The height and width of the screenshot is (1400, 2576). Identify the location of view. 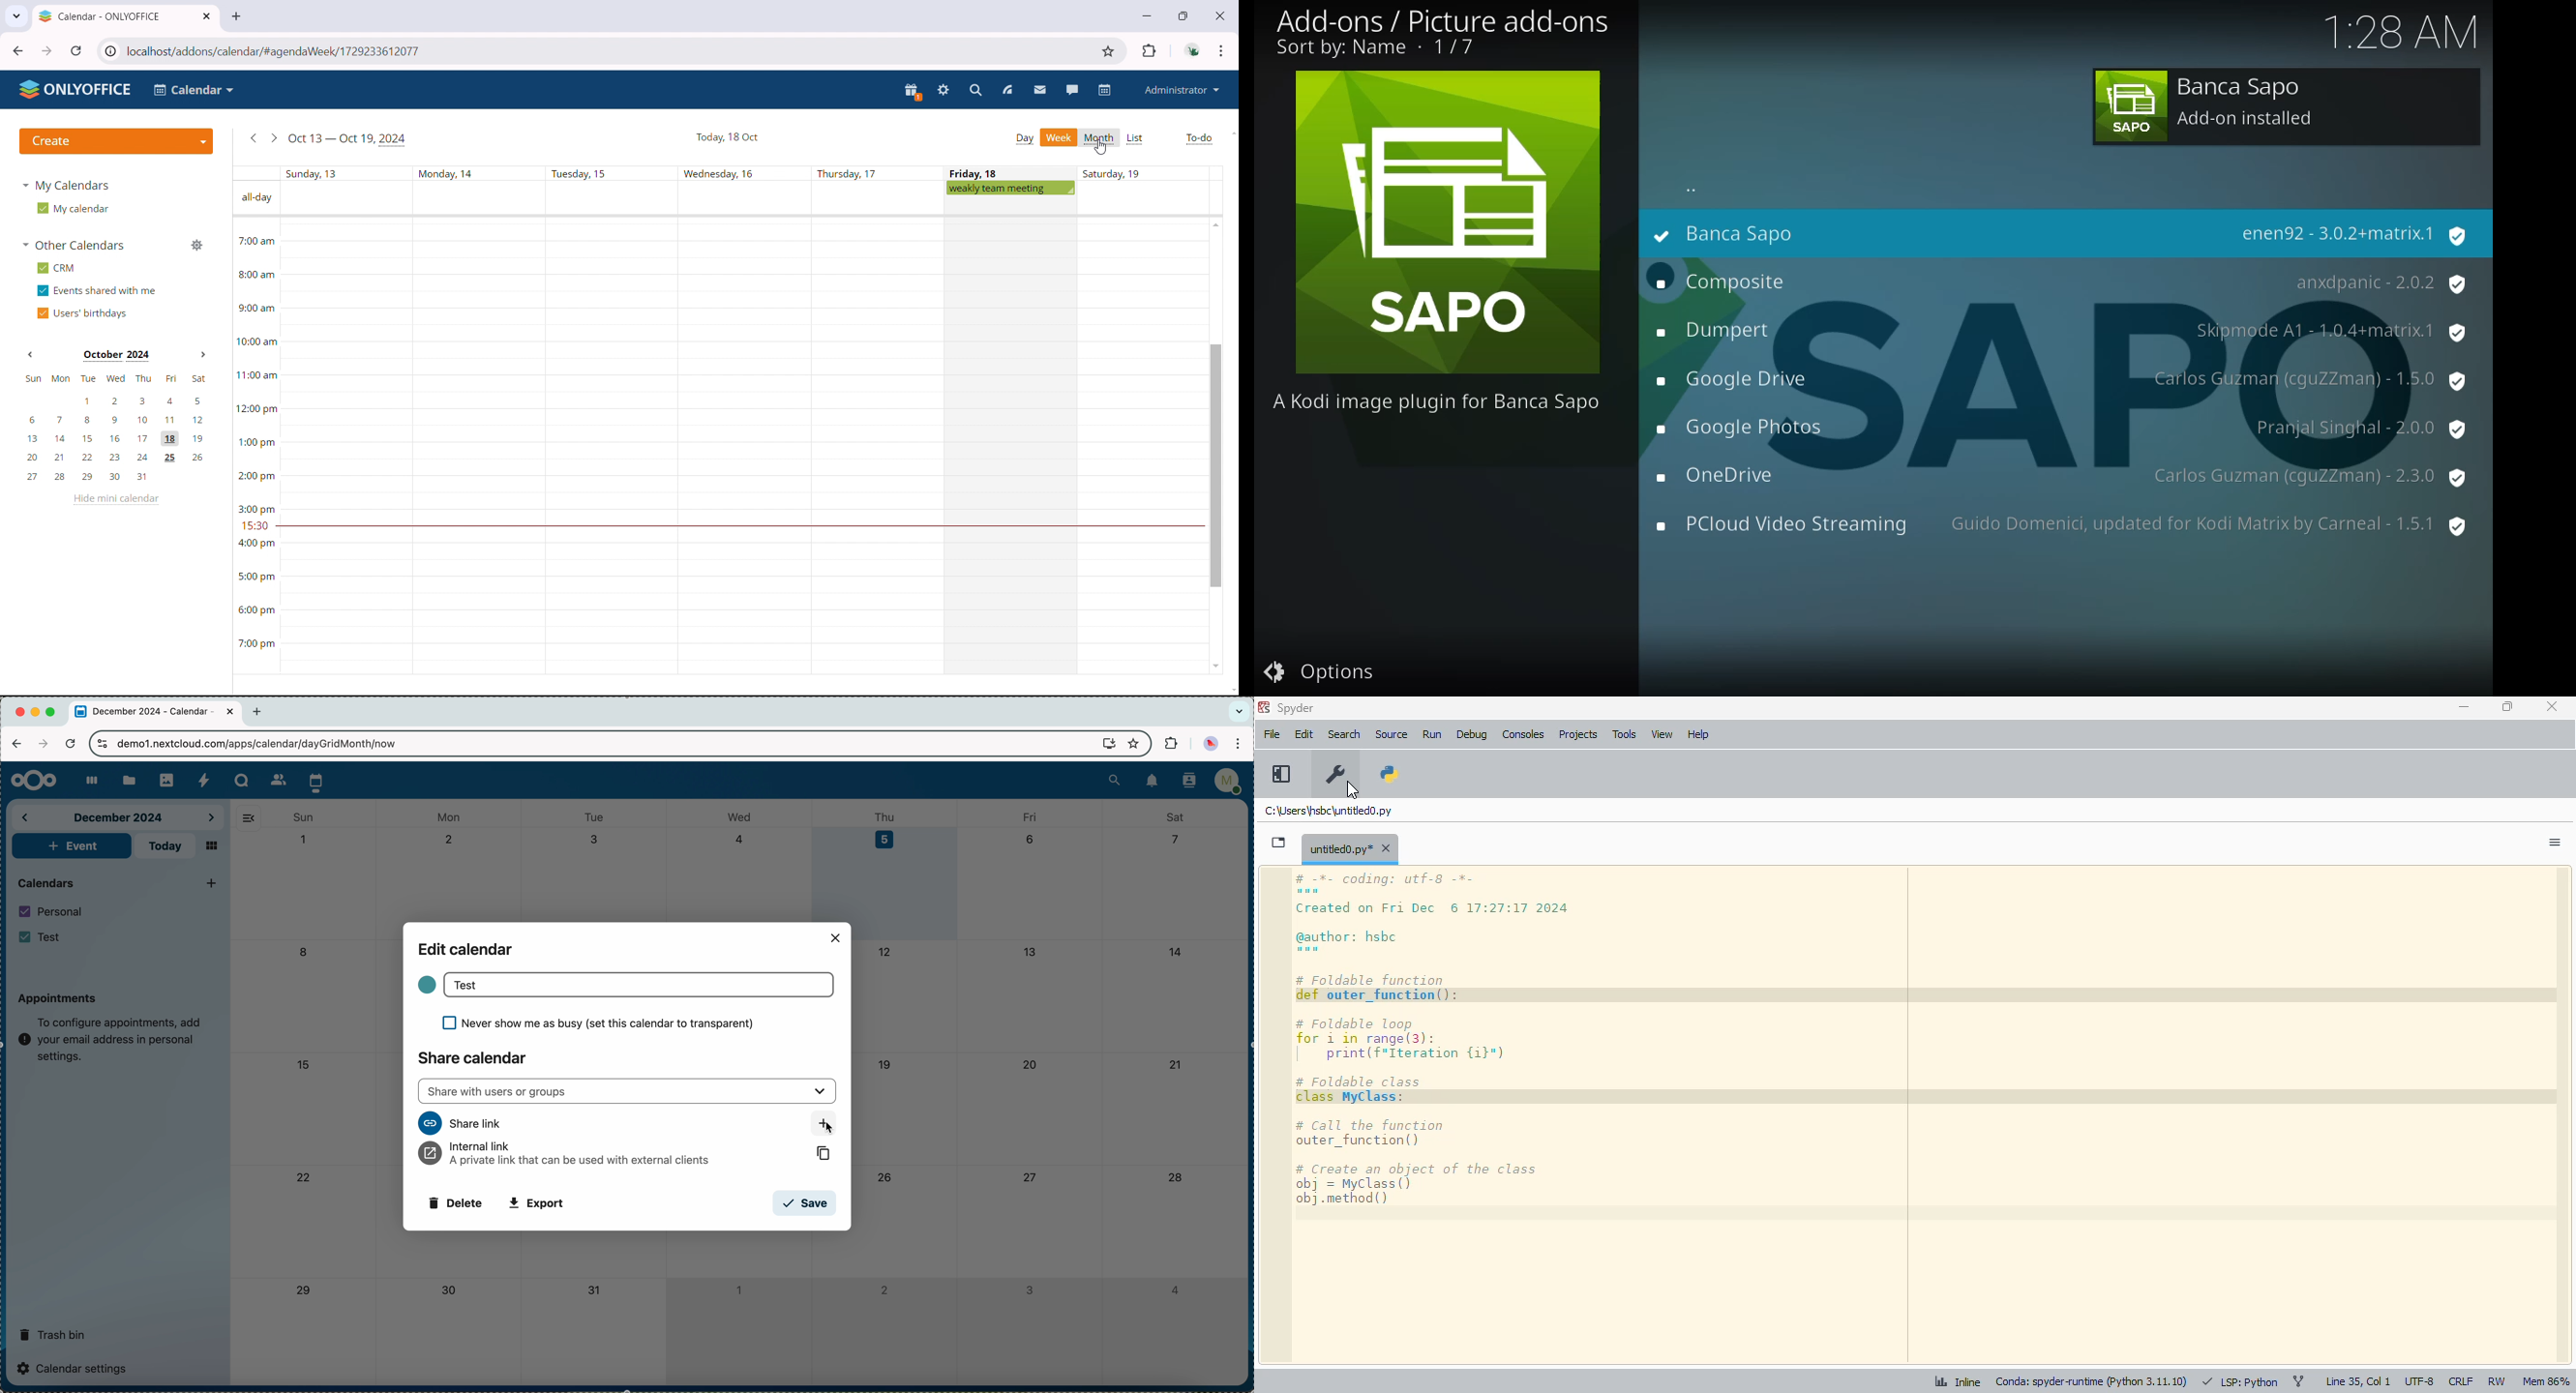
(1662, 734).